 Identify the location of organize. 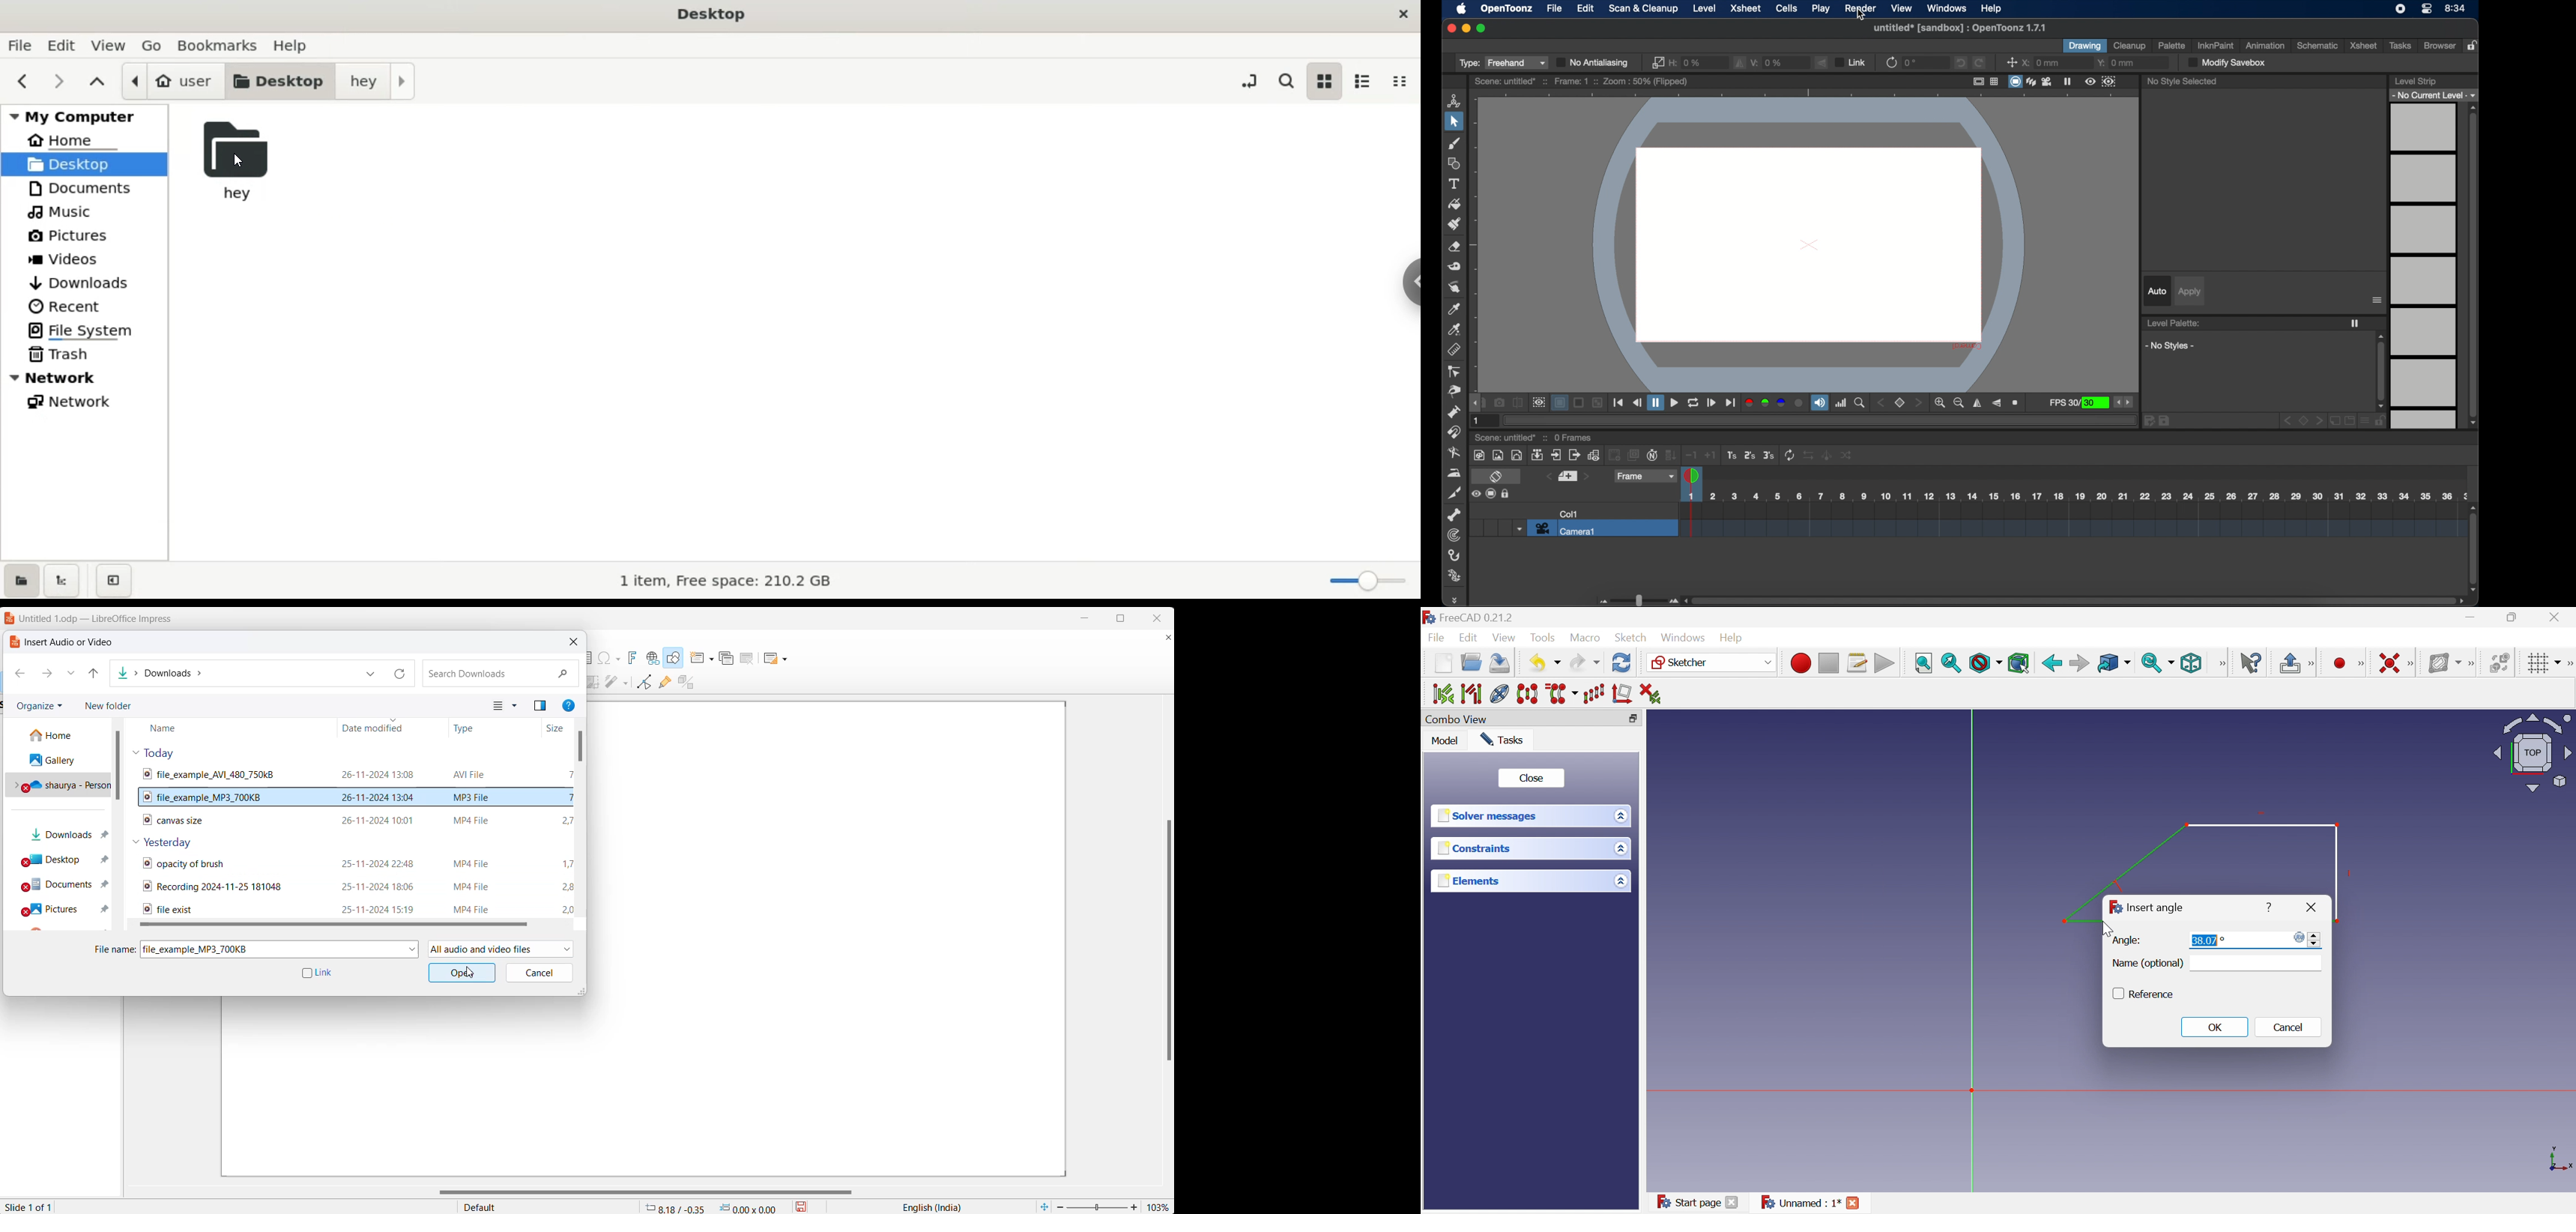
(39, 706).